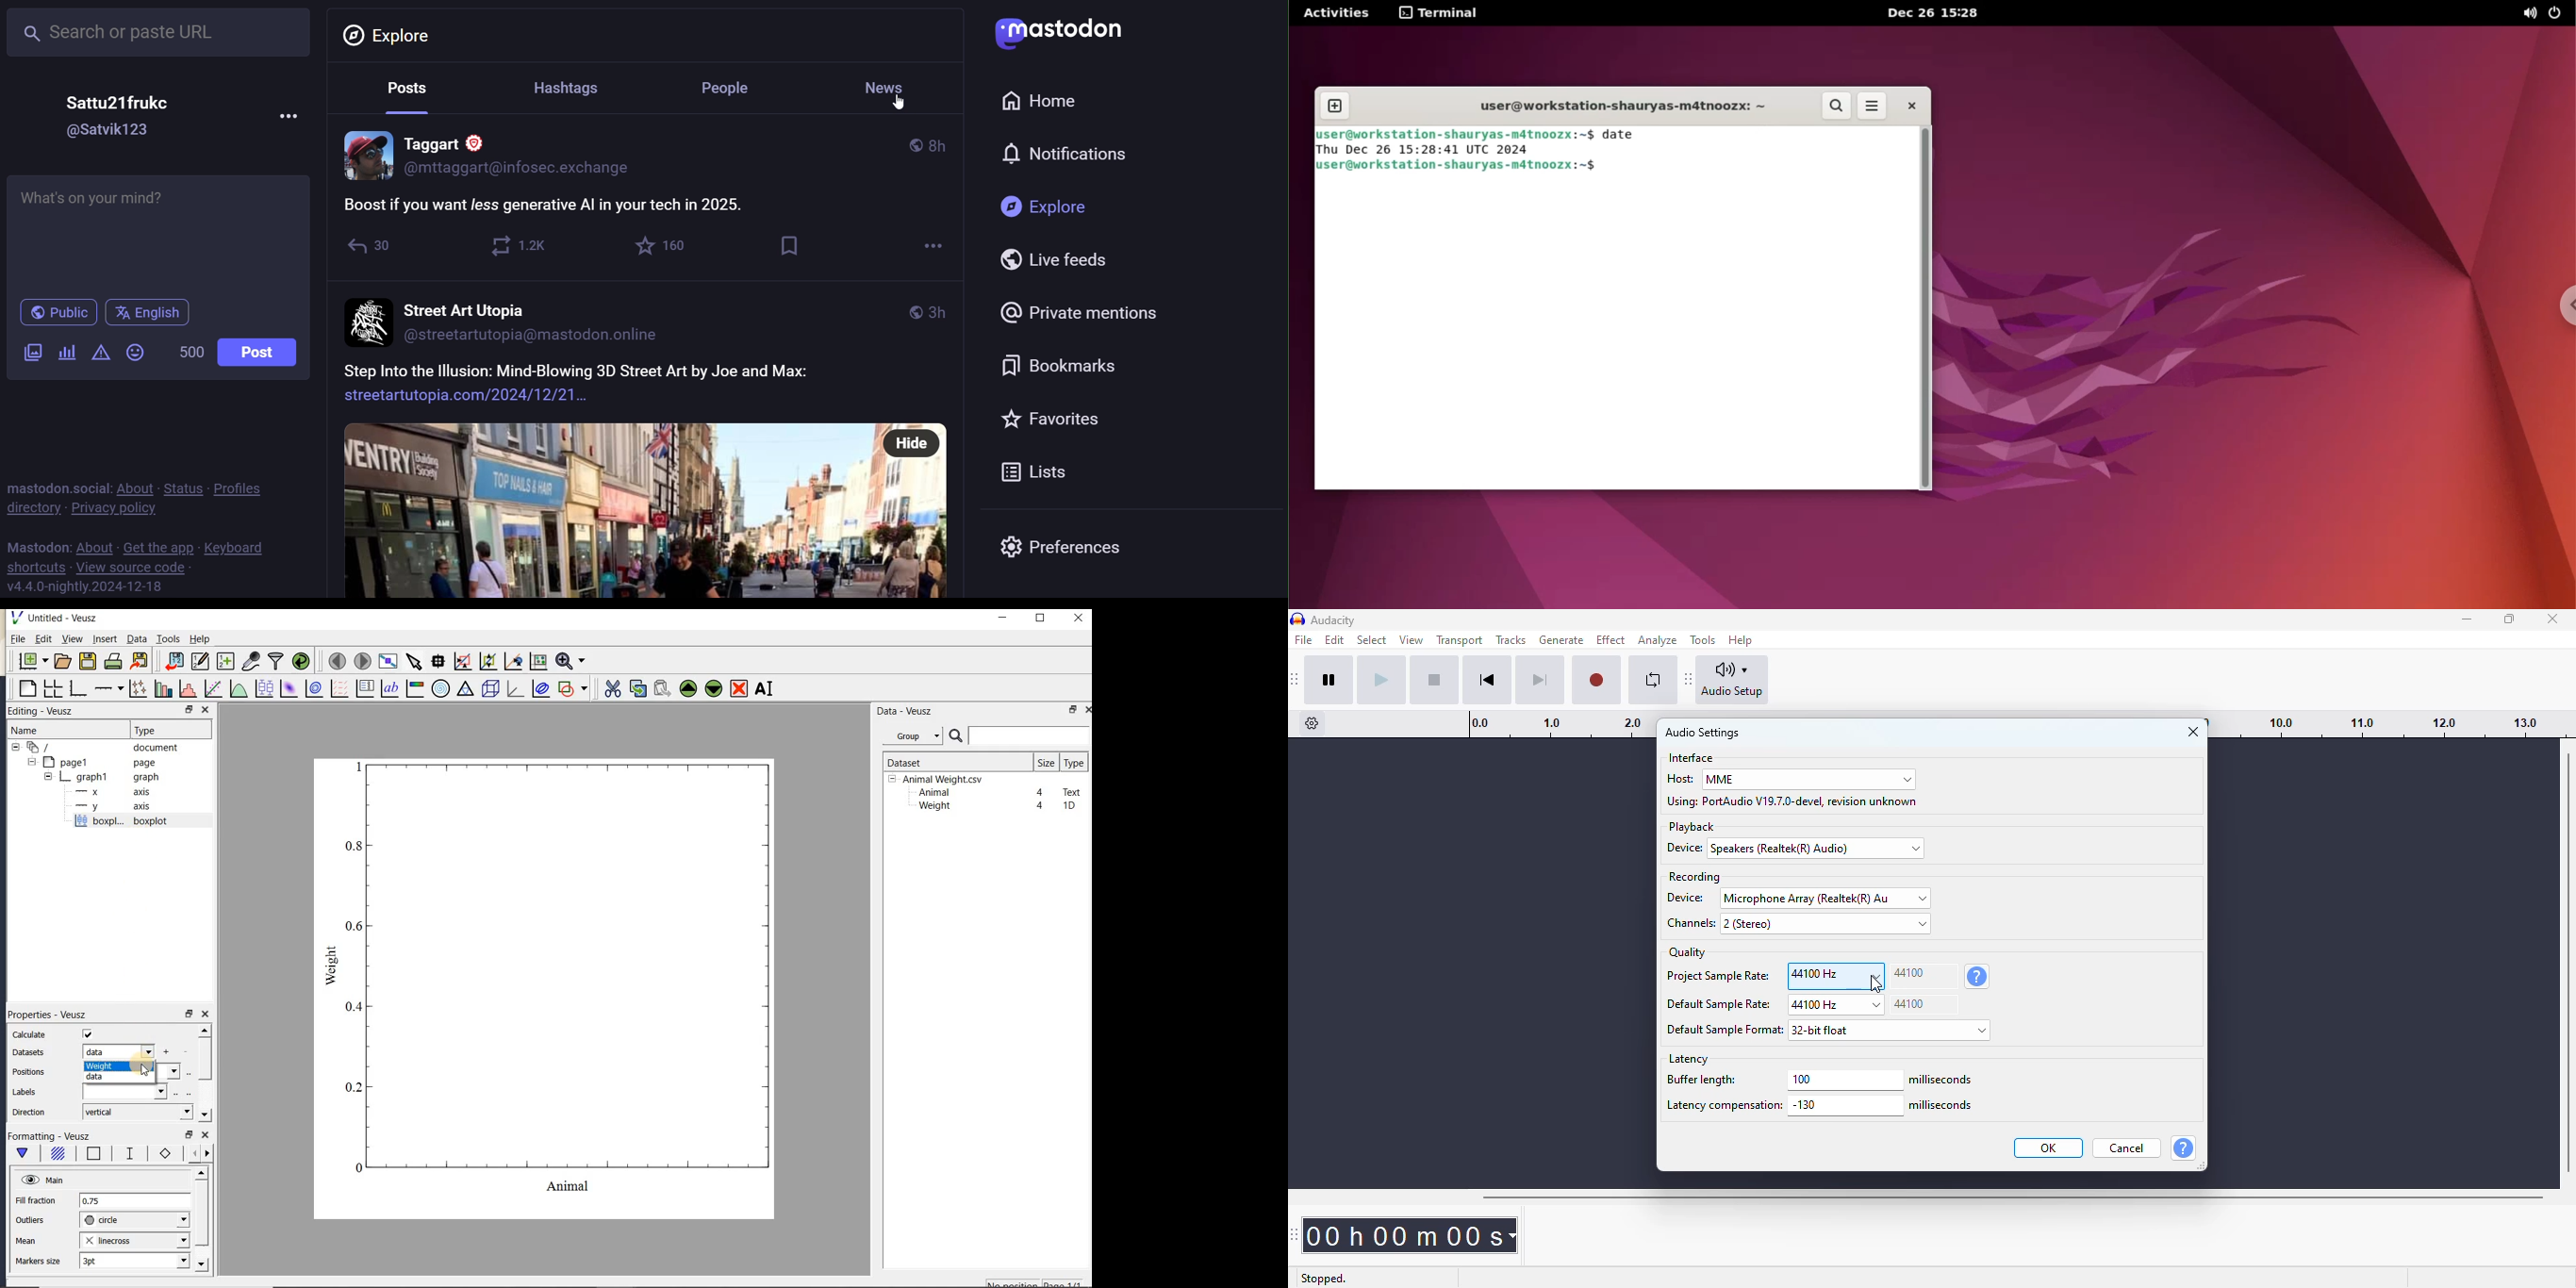 This screenshot has height=1288, width=2576. Describe the element at coordinates (109, 688) in the screenshot. I see `add an axis to the plot` at that location.